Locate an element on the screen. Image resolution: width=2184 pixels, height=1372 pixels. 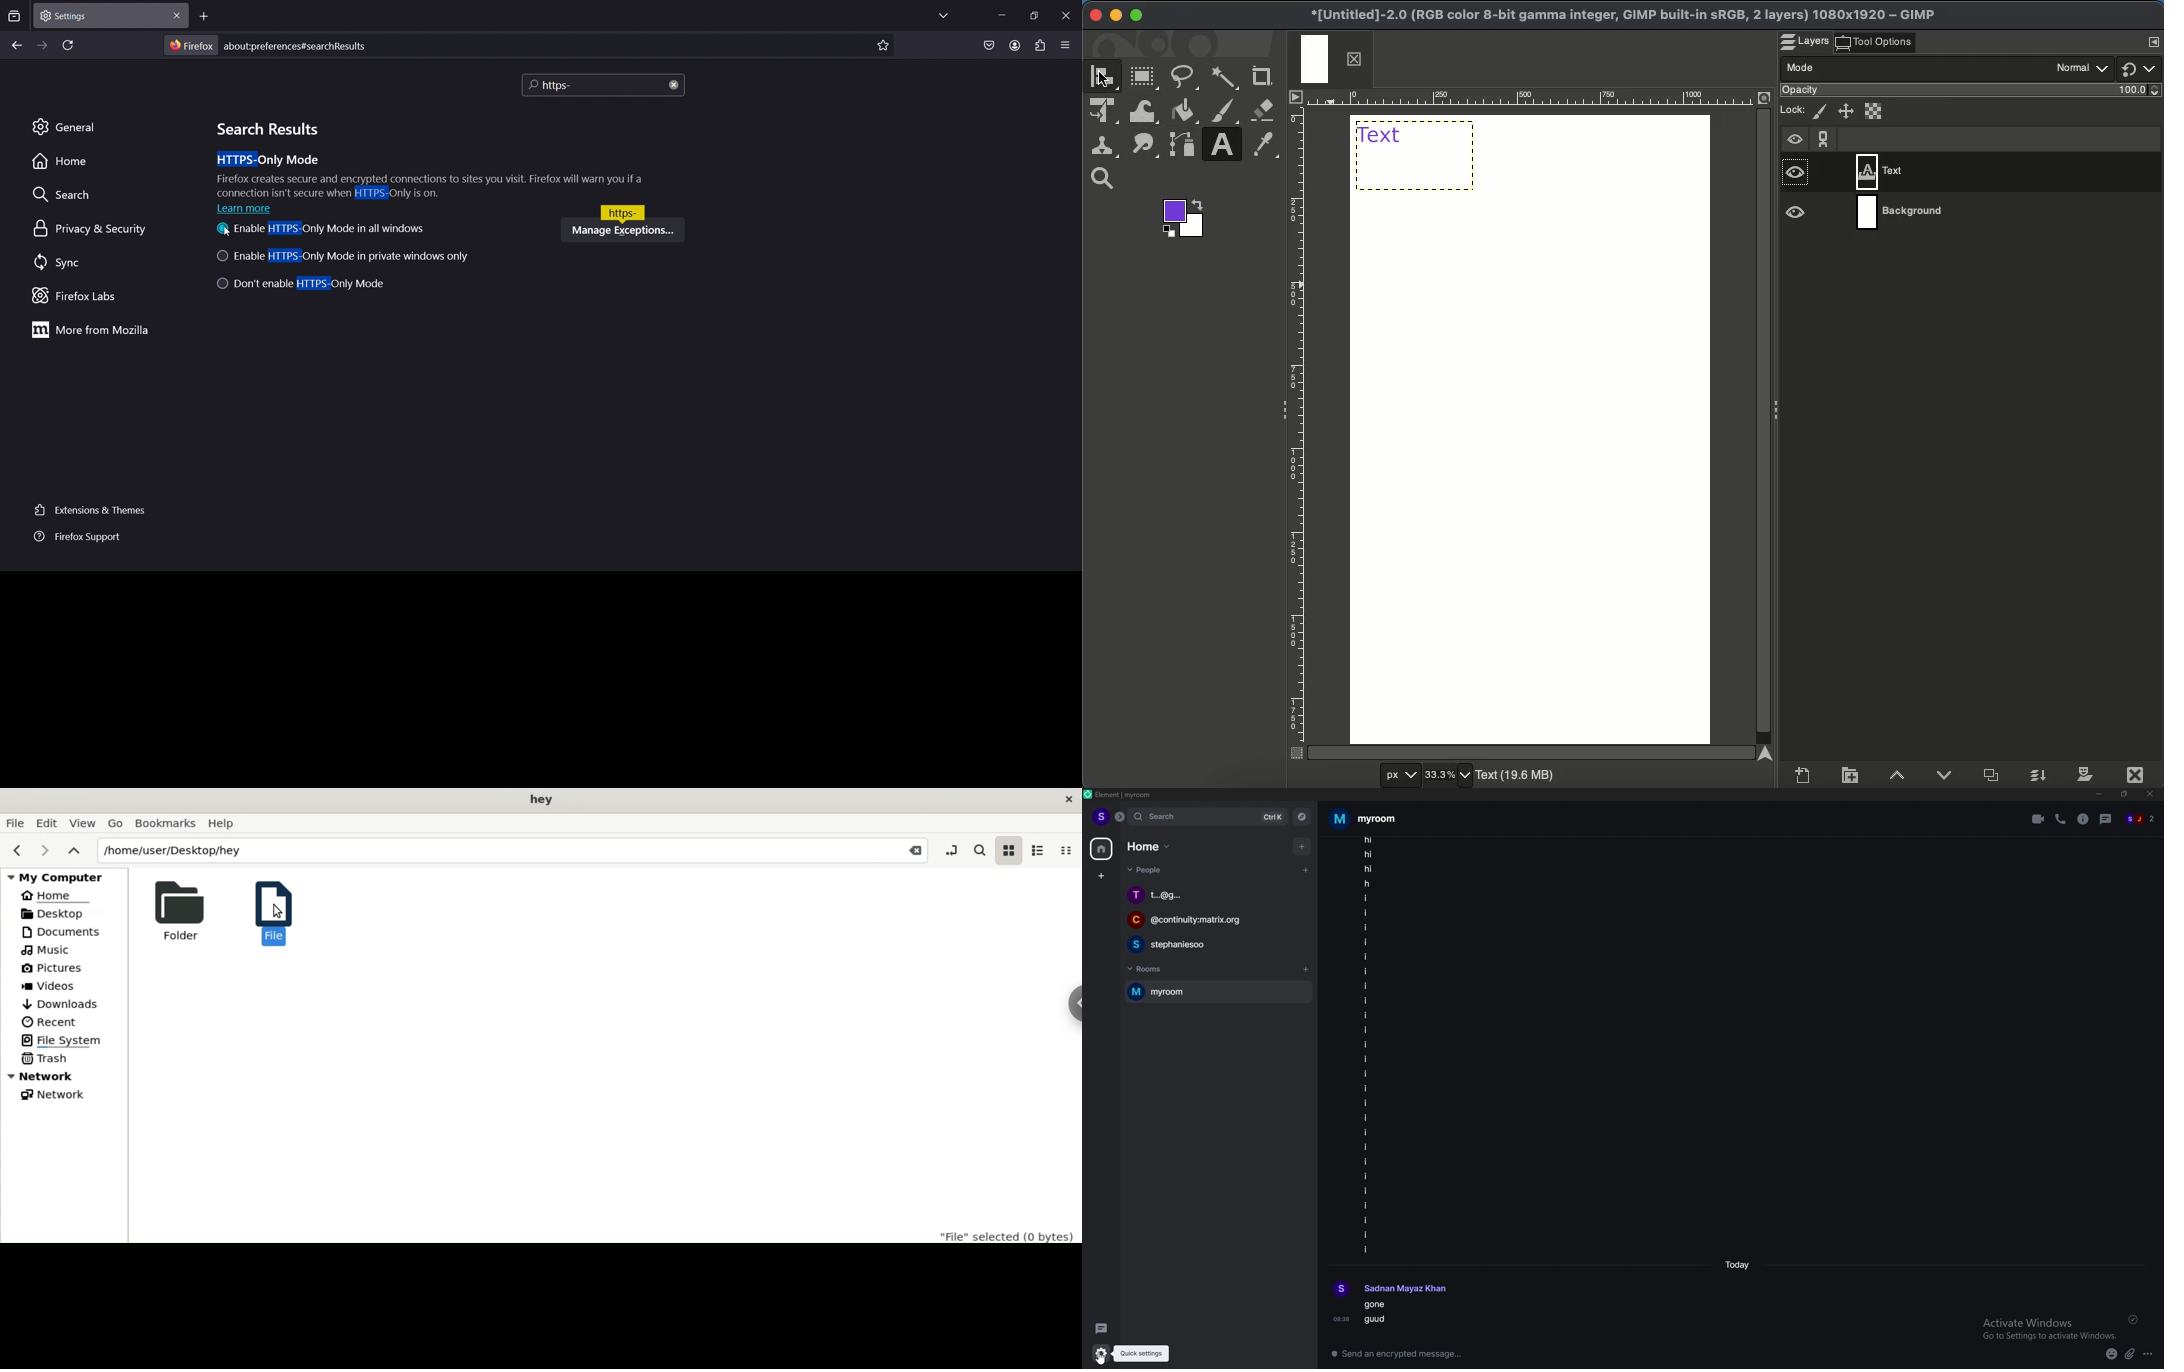
options is located at coordinates (2149, 1354).